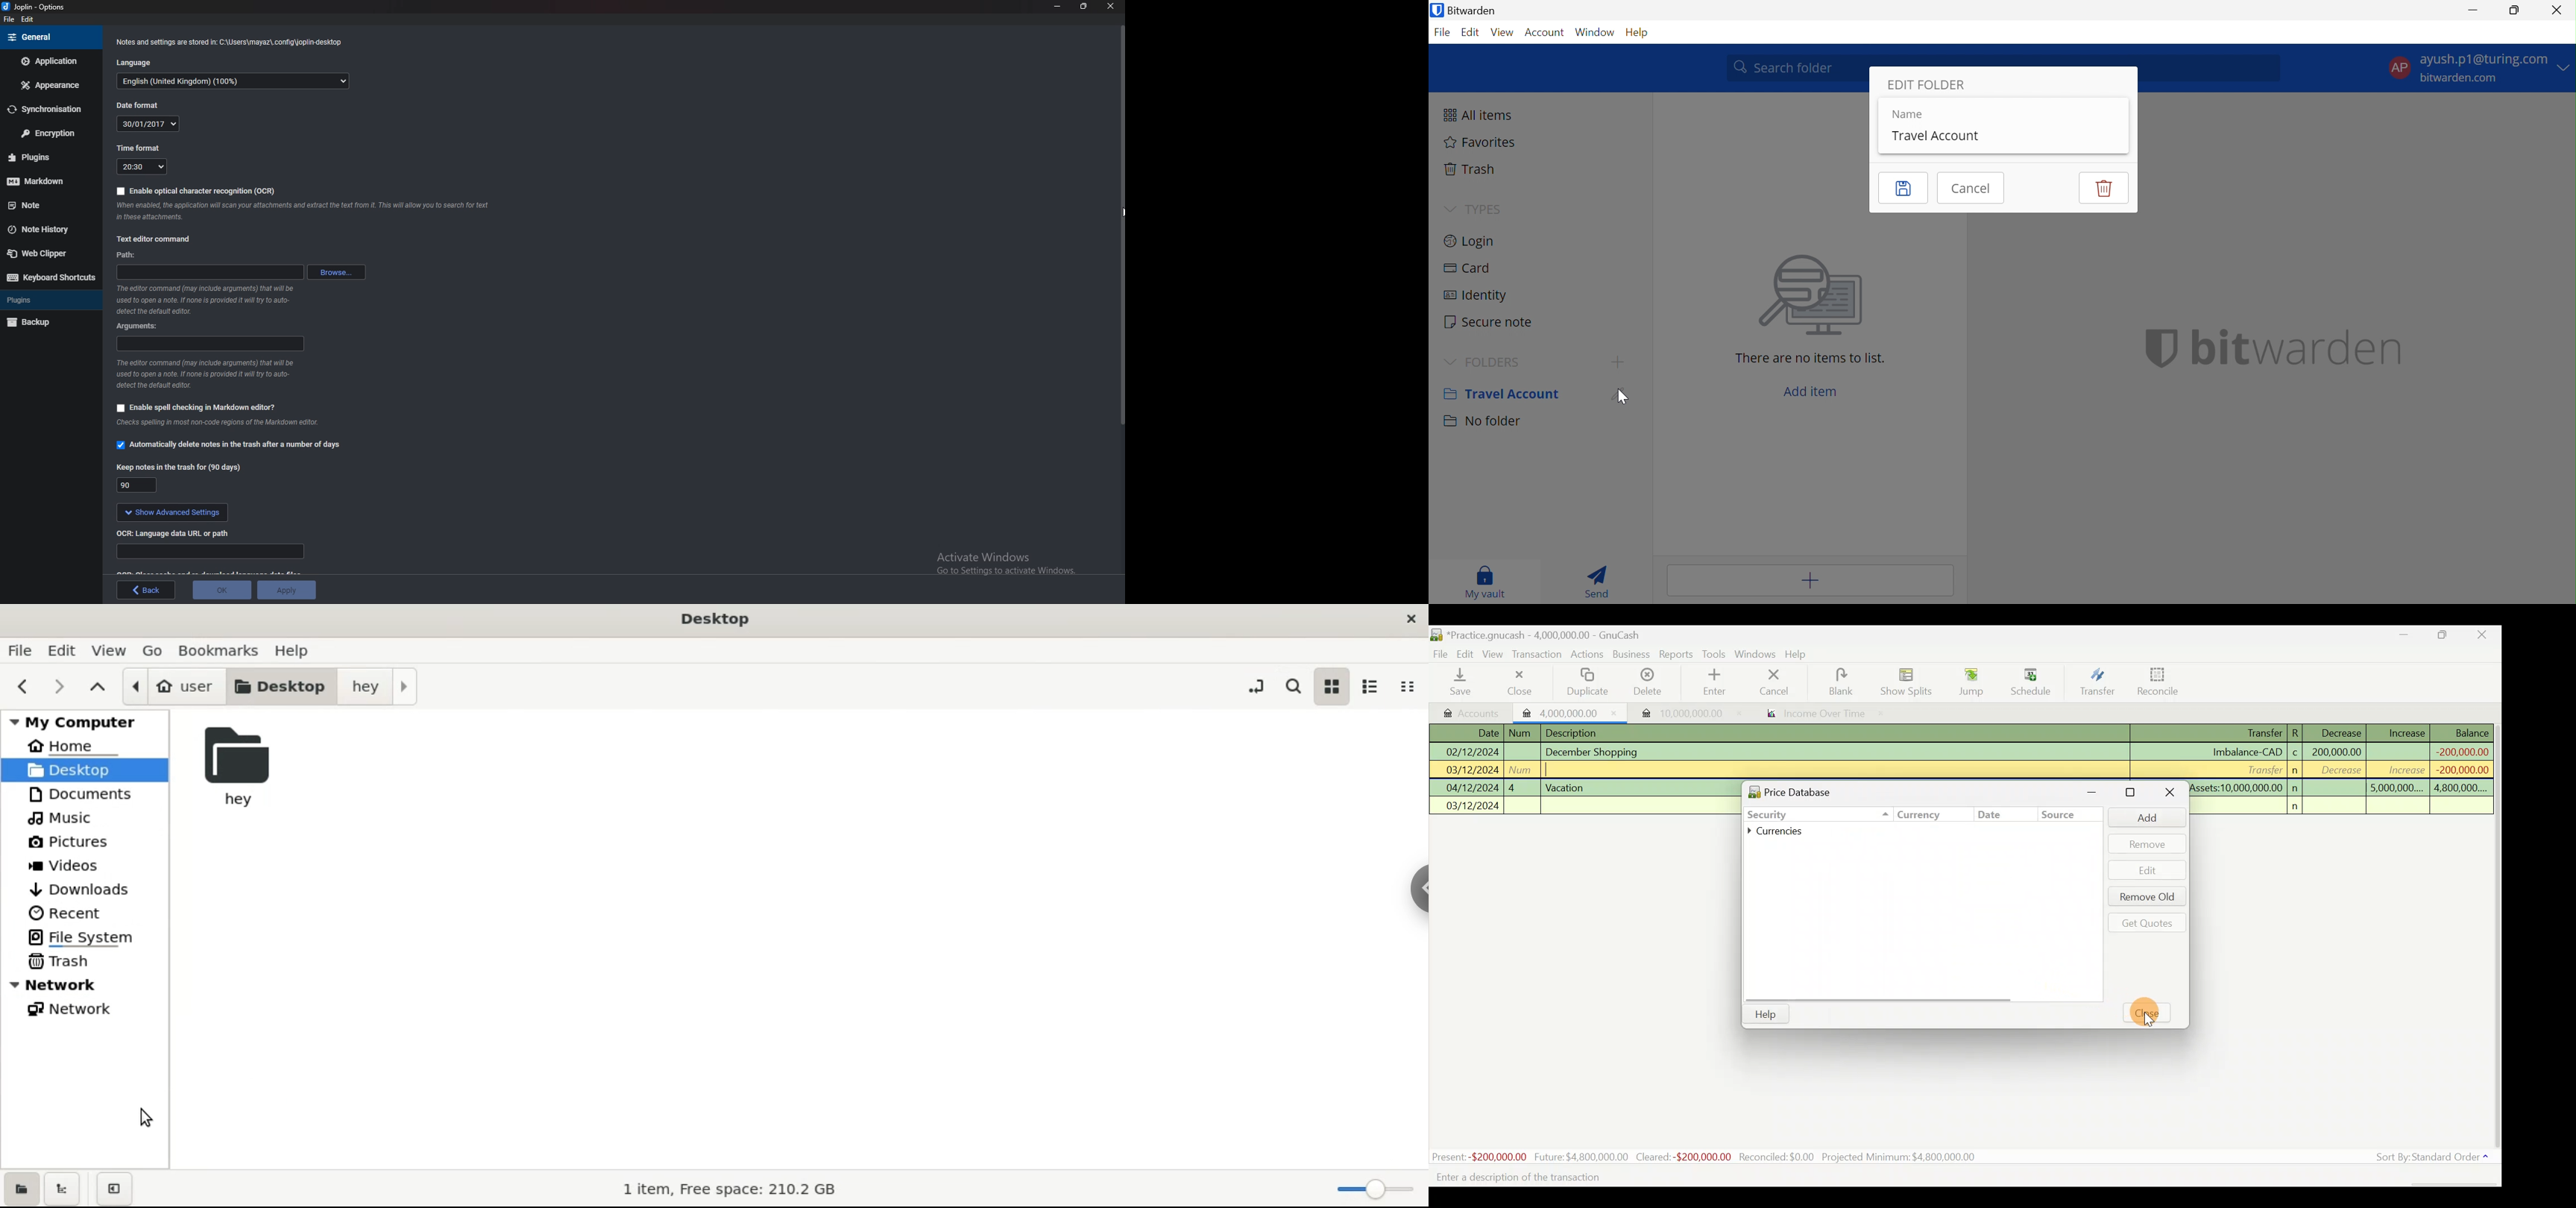  What do you see at coordinates (2478, 71) in the screenshot?
I see `account options Drop Down` at bounding box center [2478, 71].